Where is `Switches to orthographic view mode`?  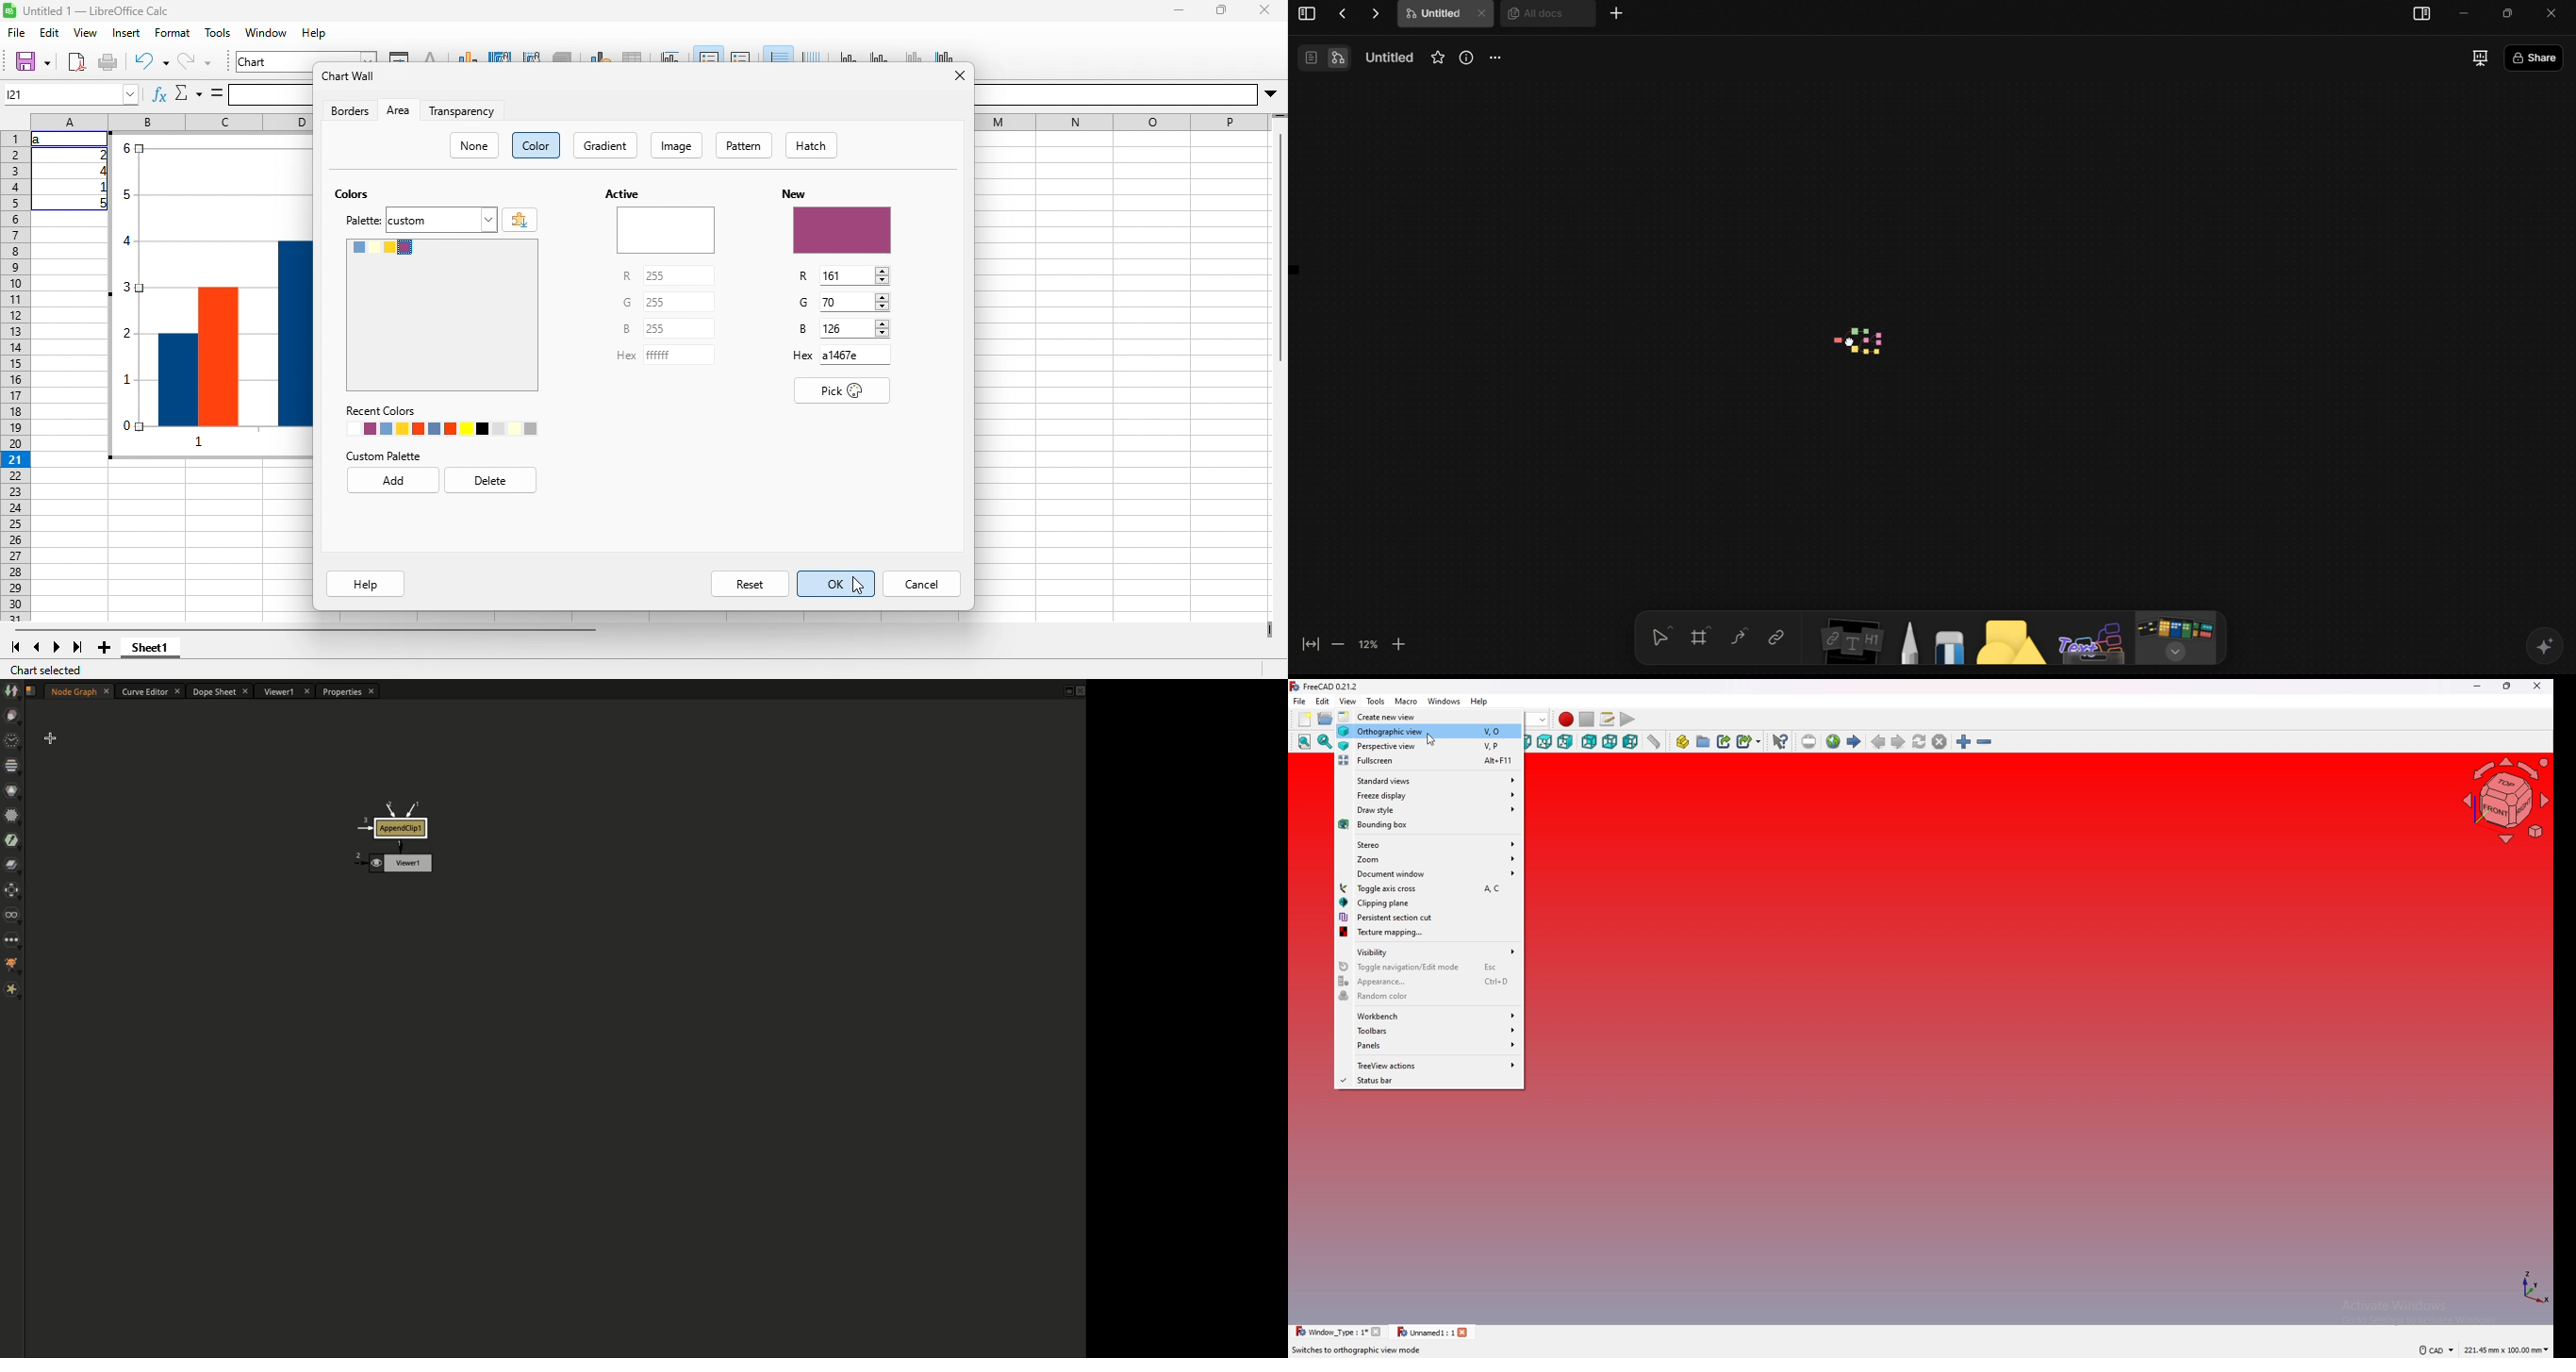 Switches to orthographic view mode is located at coordinates (1359, 1350).